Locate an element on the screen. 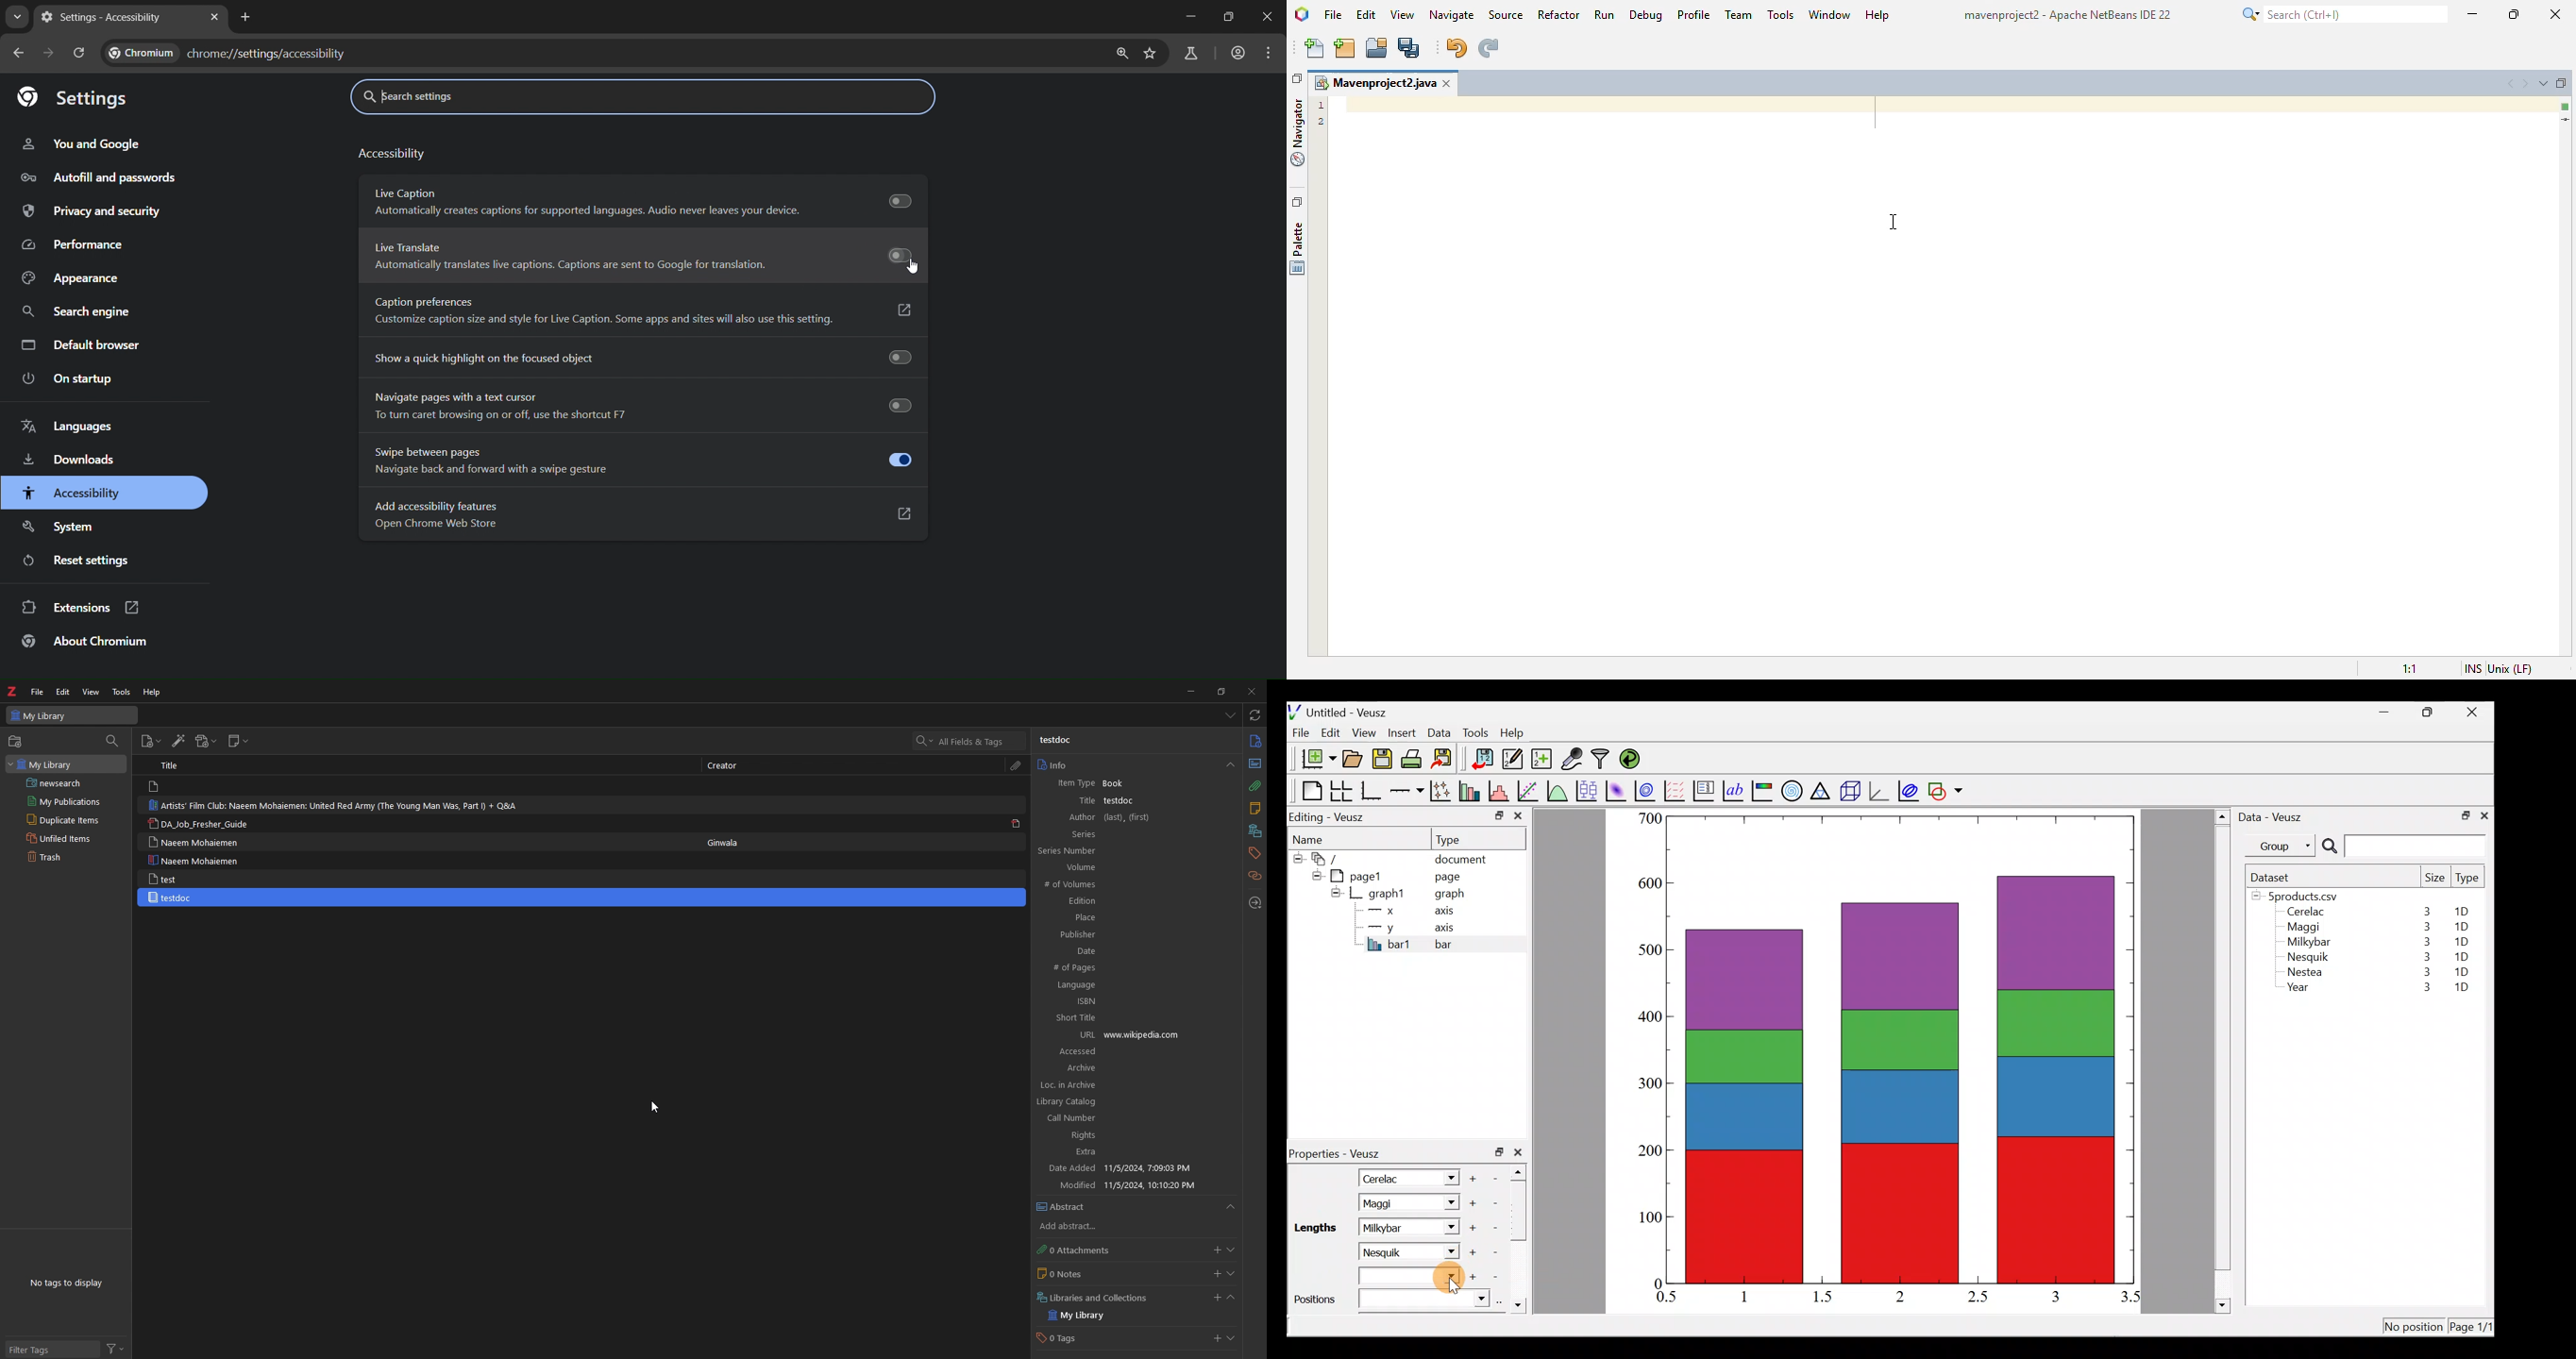 The width and height of the screenshot is (2576, 1372). Cursor is located at coordinates (1445, 1279).